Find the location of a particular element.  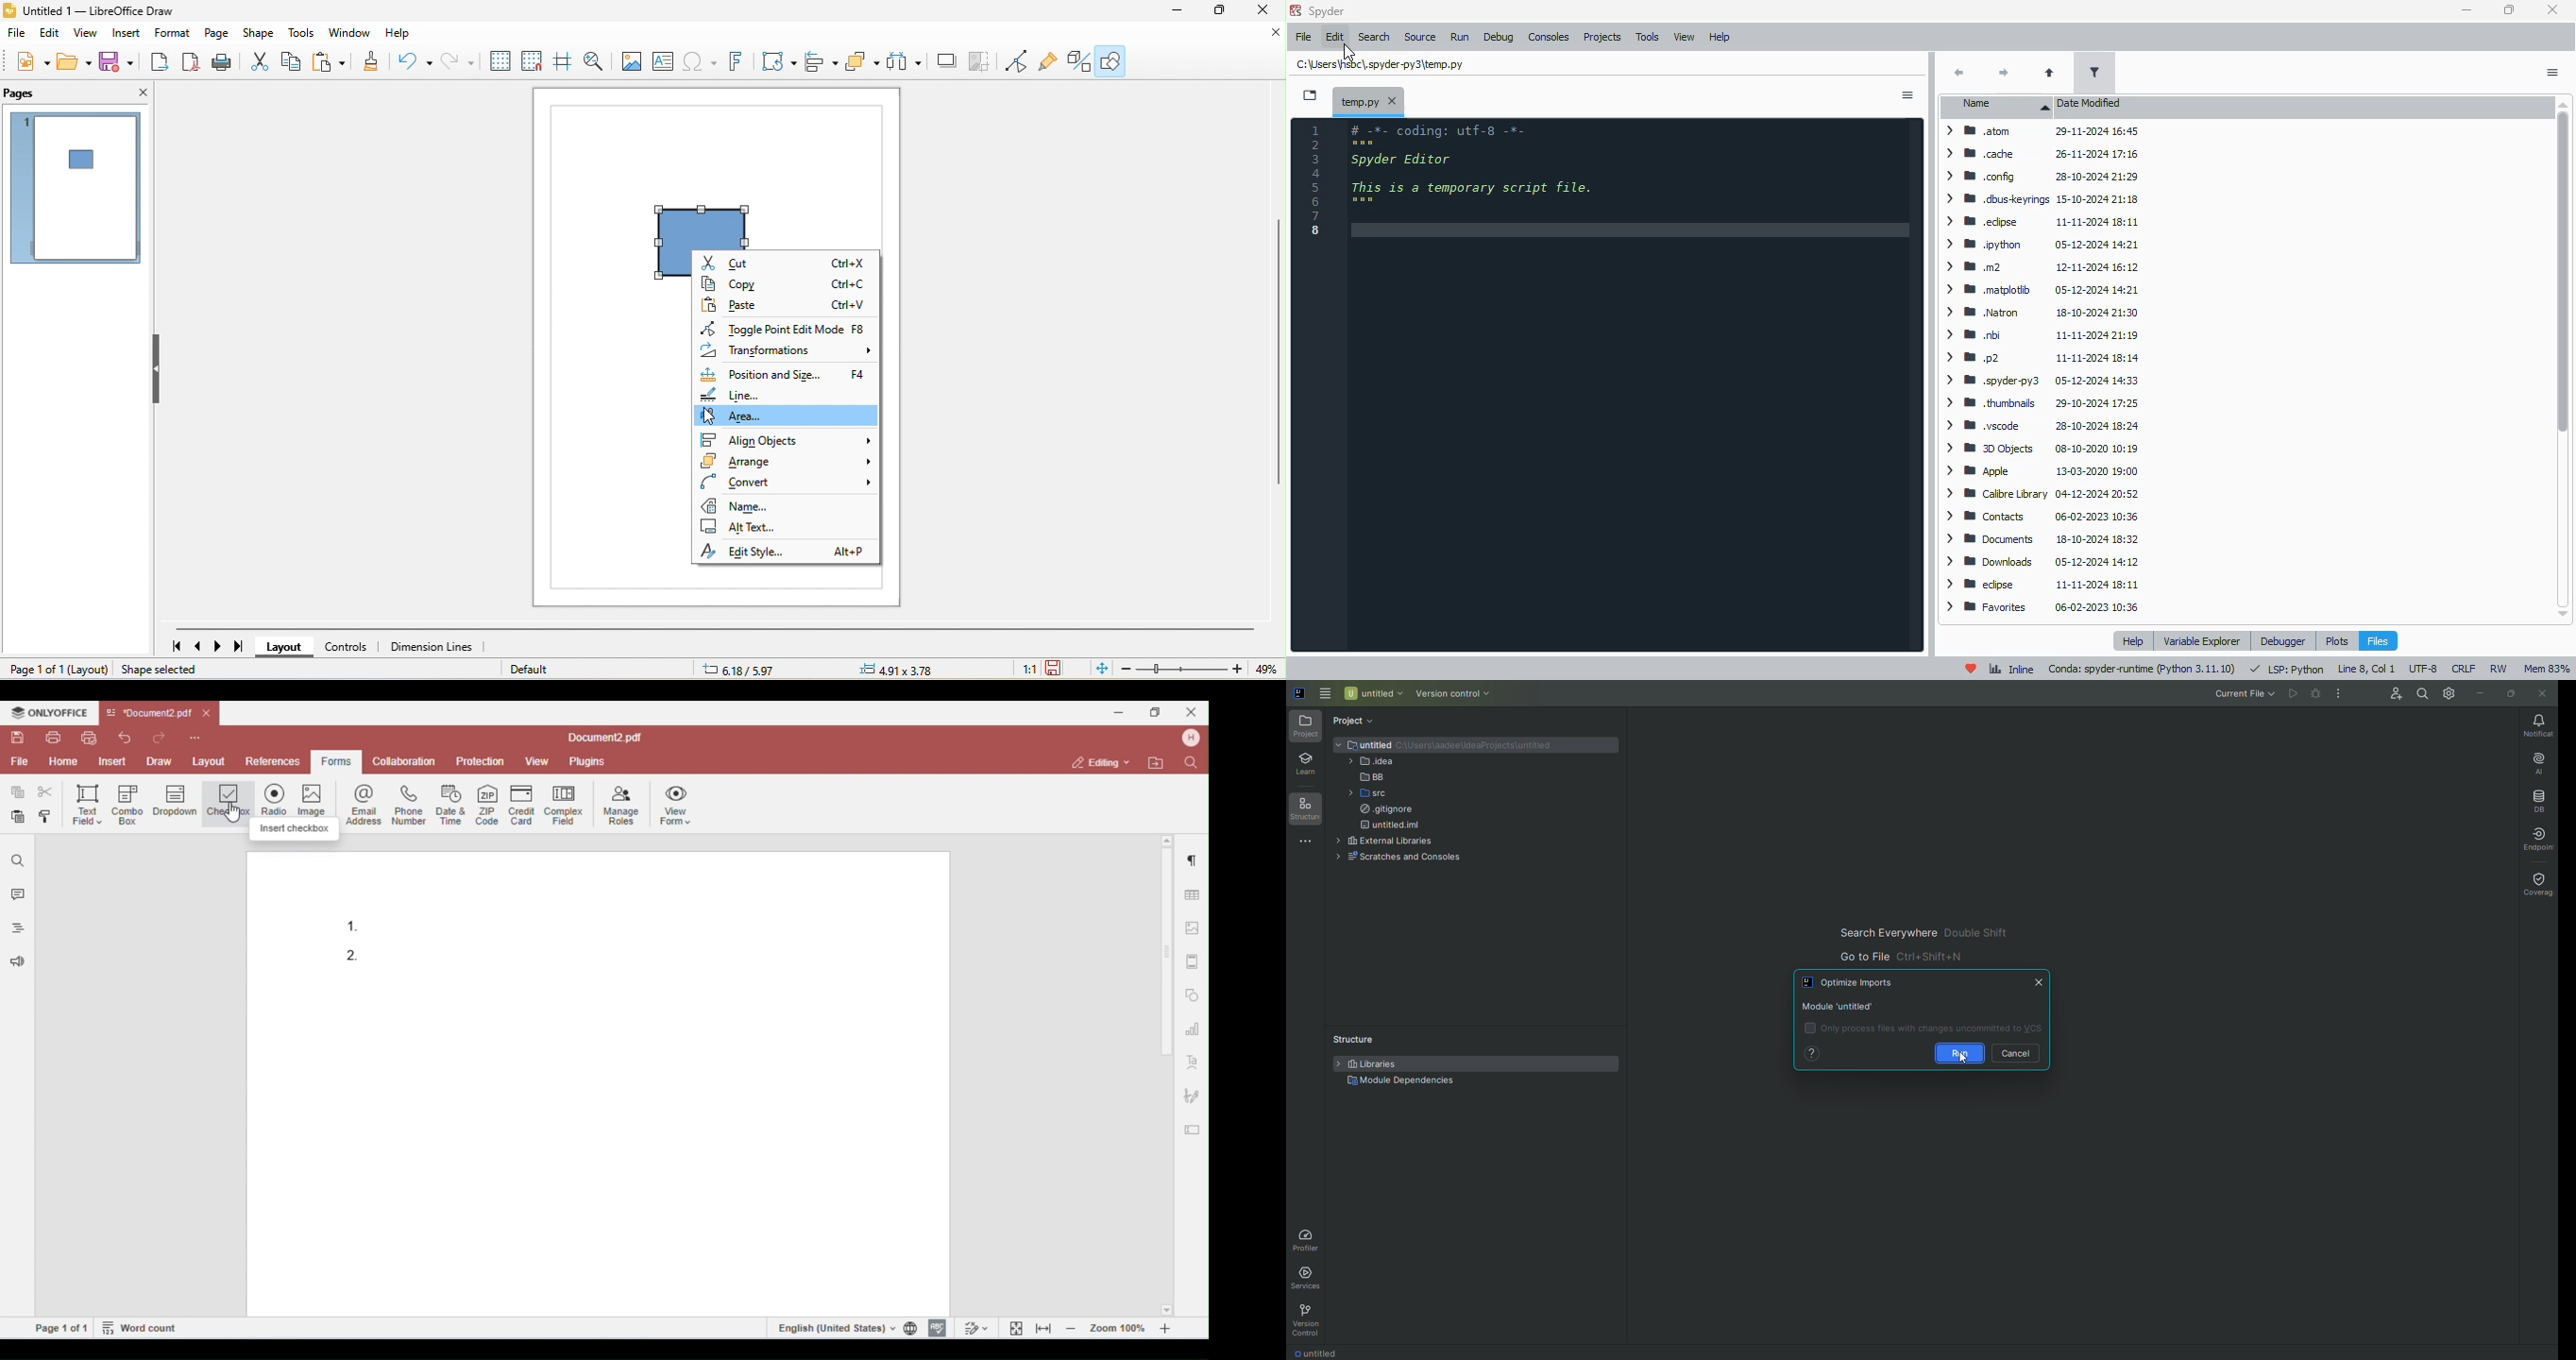

run is located at coordinates (1458, 37).